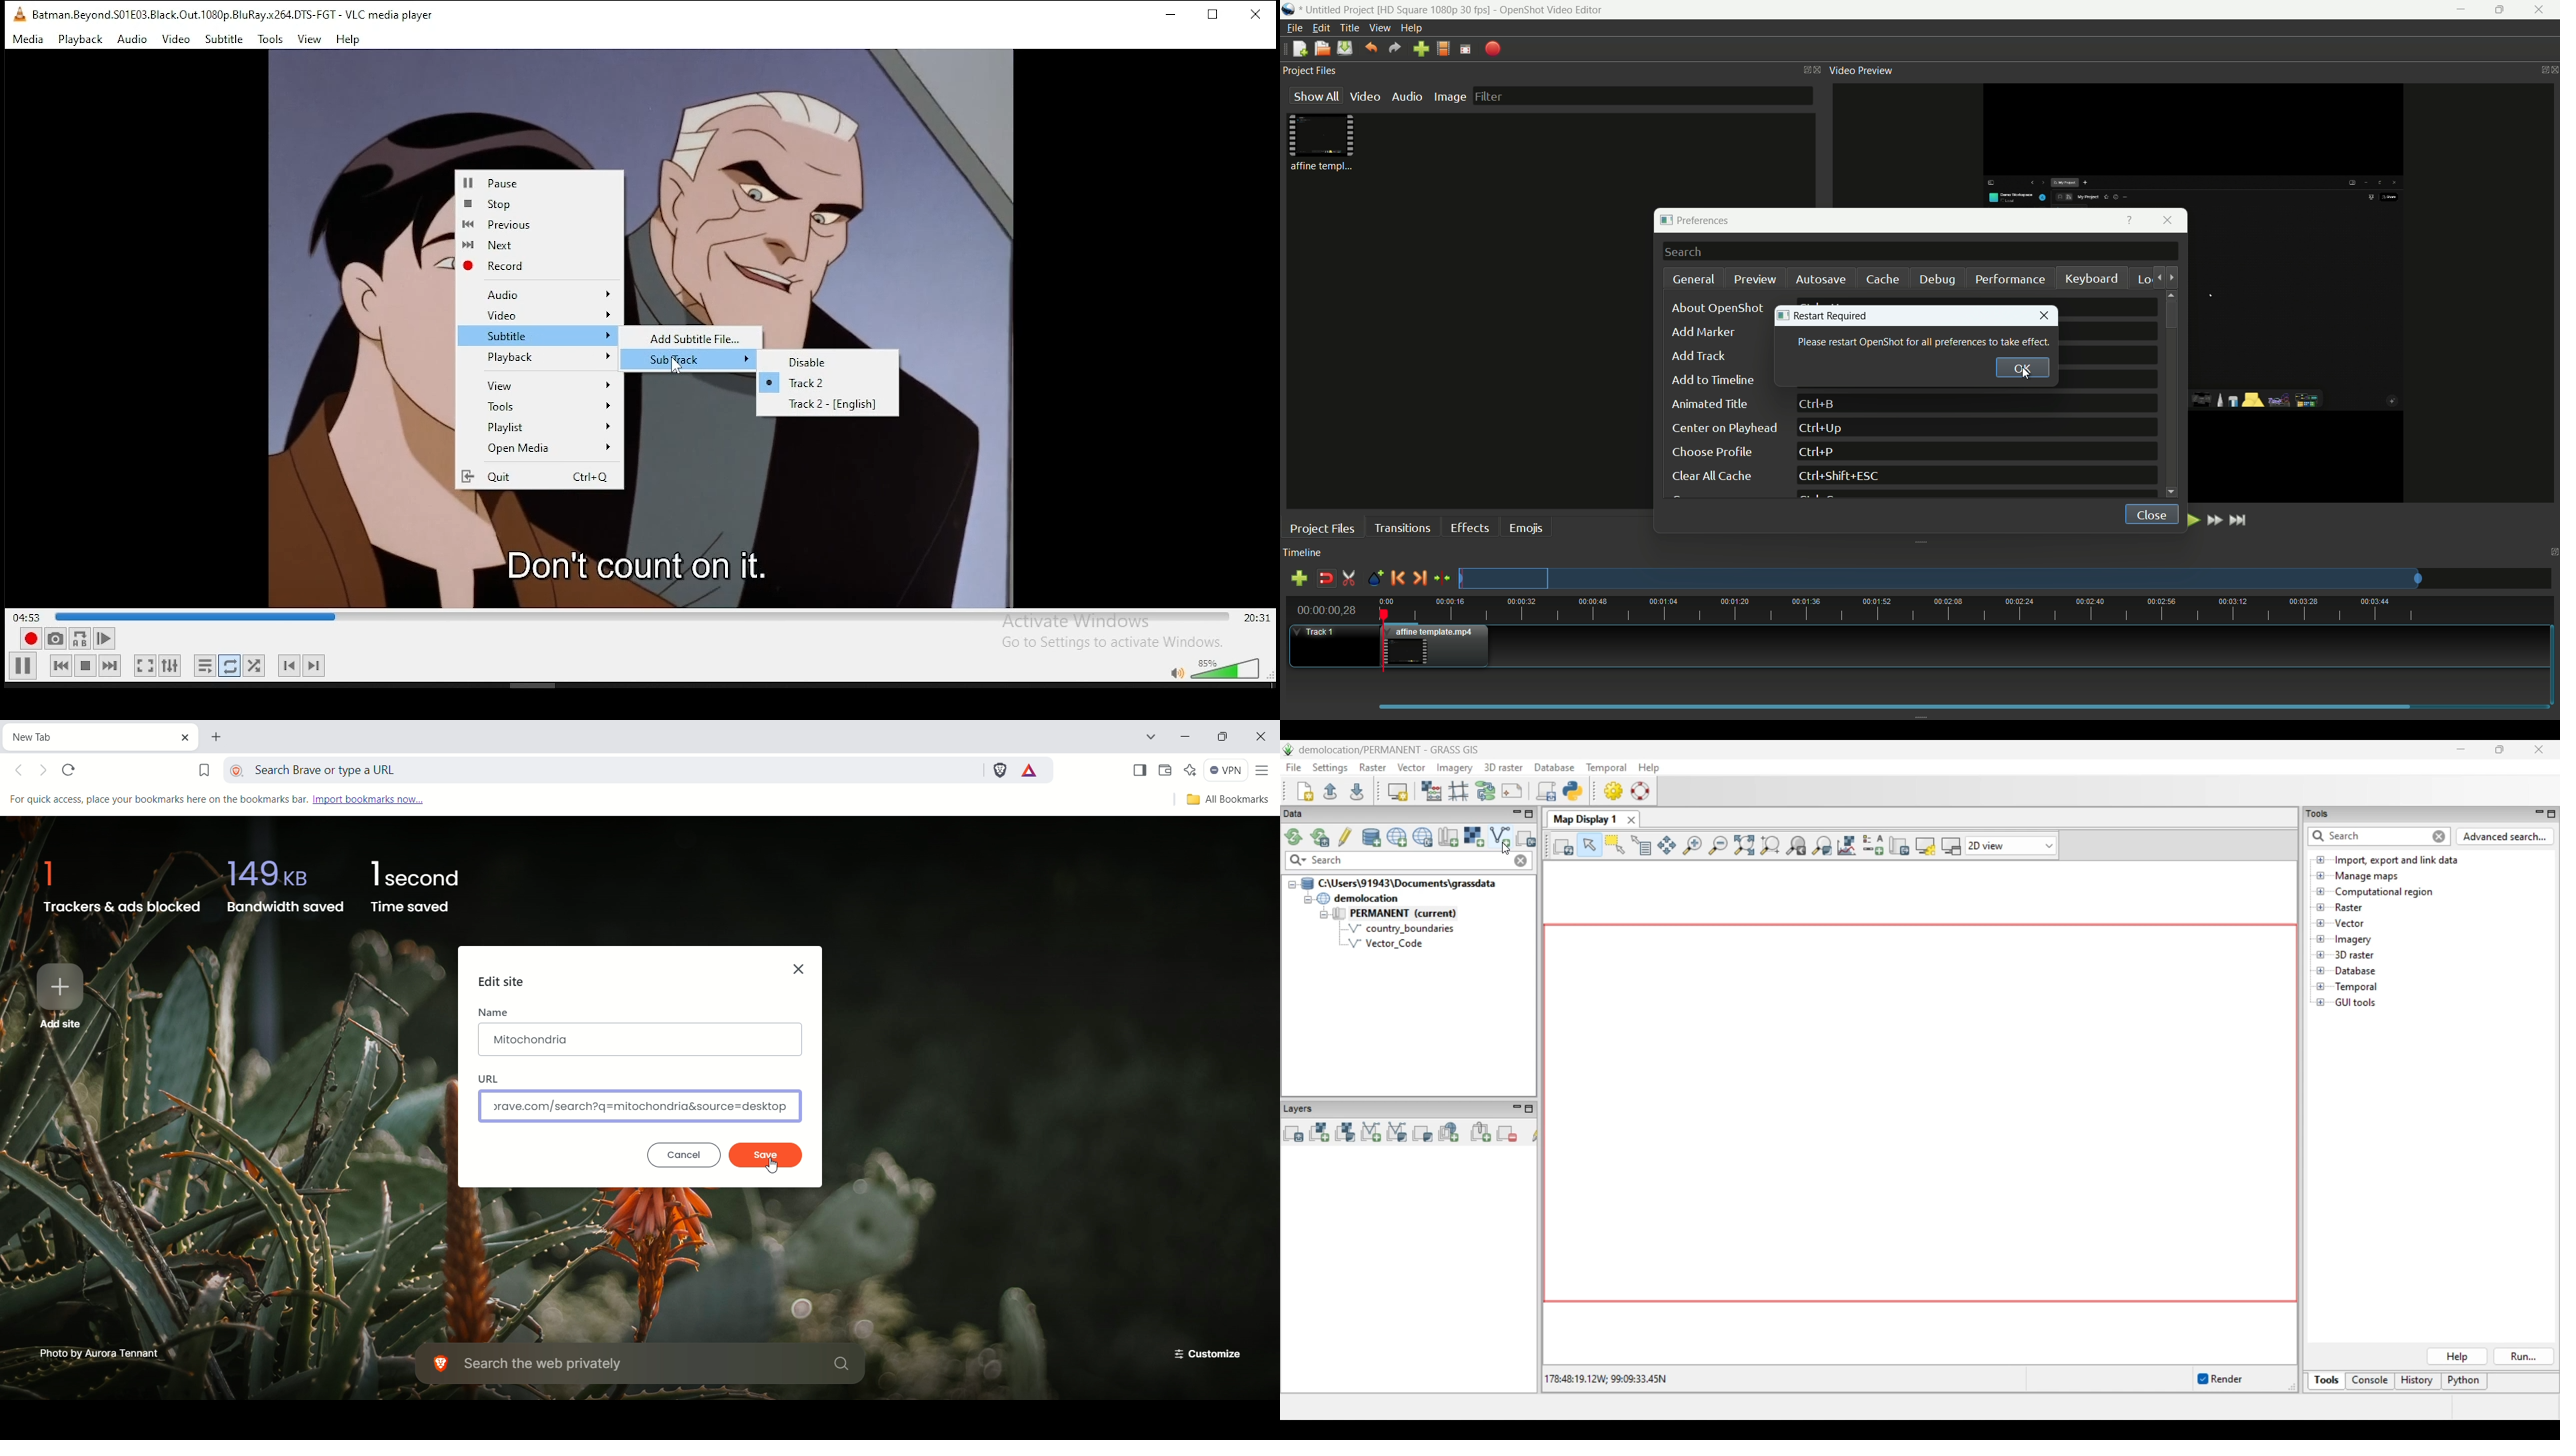 This screenshot has height=1456, width=2576. I want to click on View, so click(311, 40).